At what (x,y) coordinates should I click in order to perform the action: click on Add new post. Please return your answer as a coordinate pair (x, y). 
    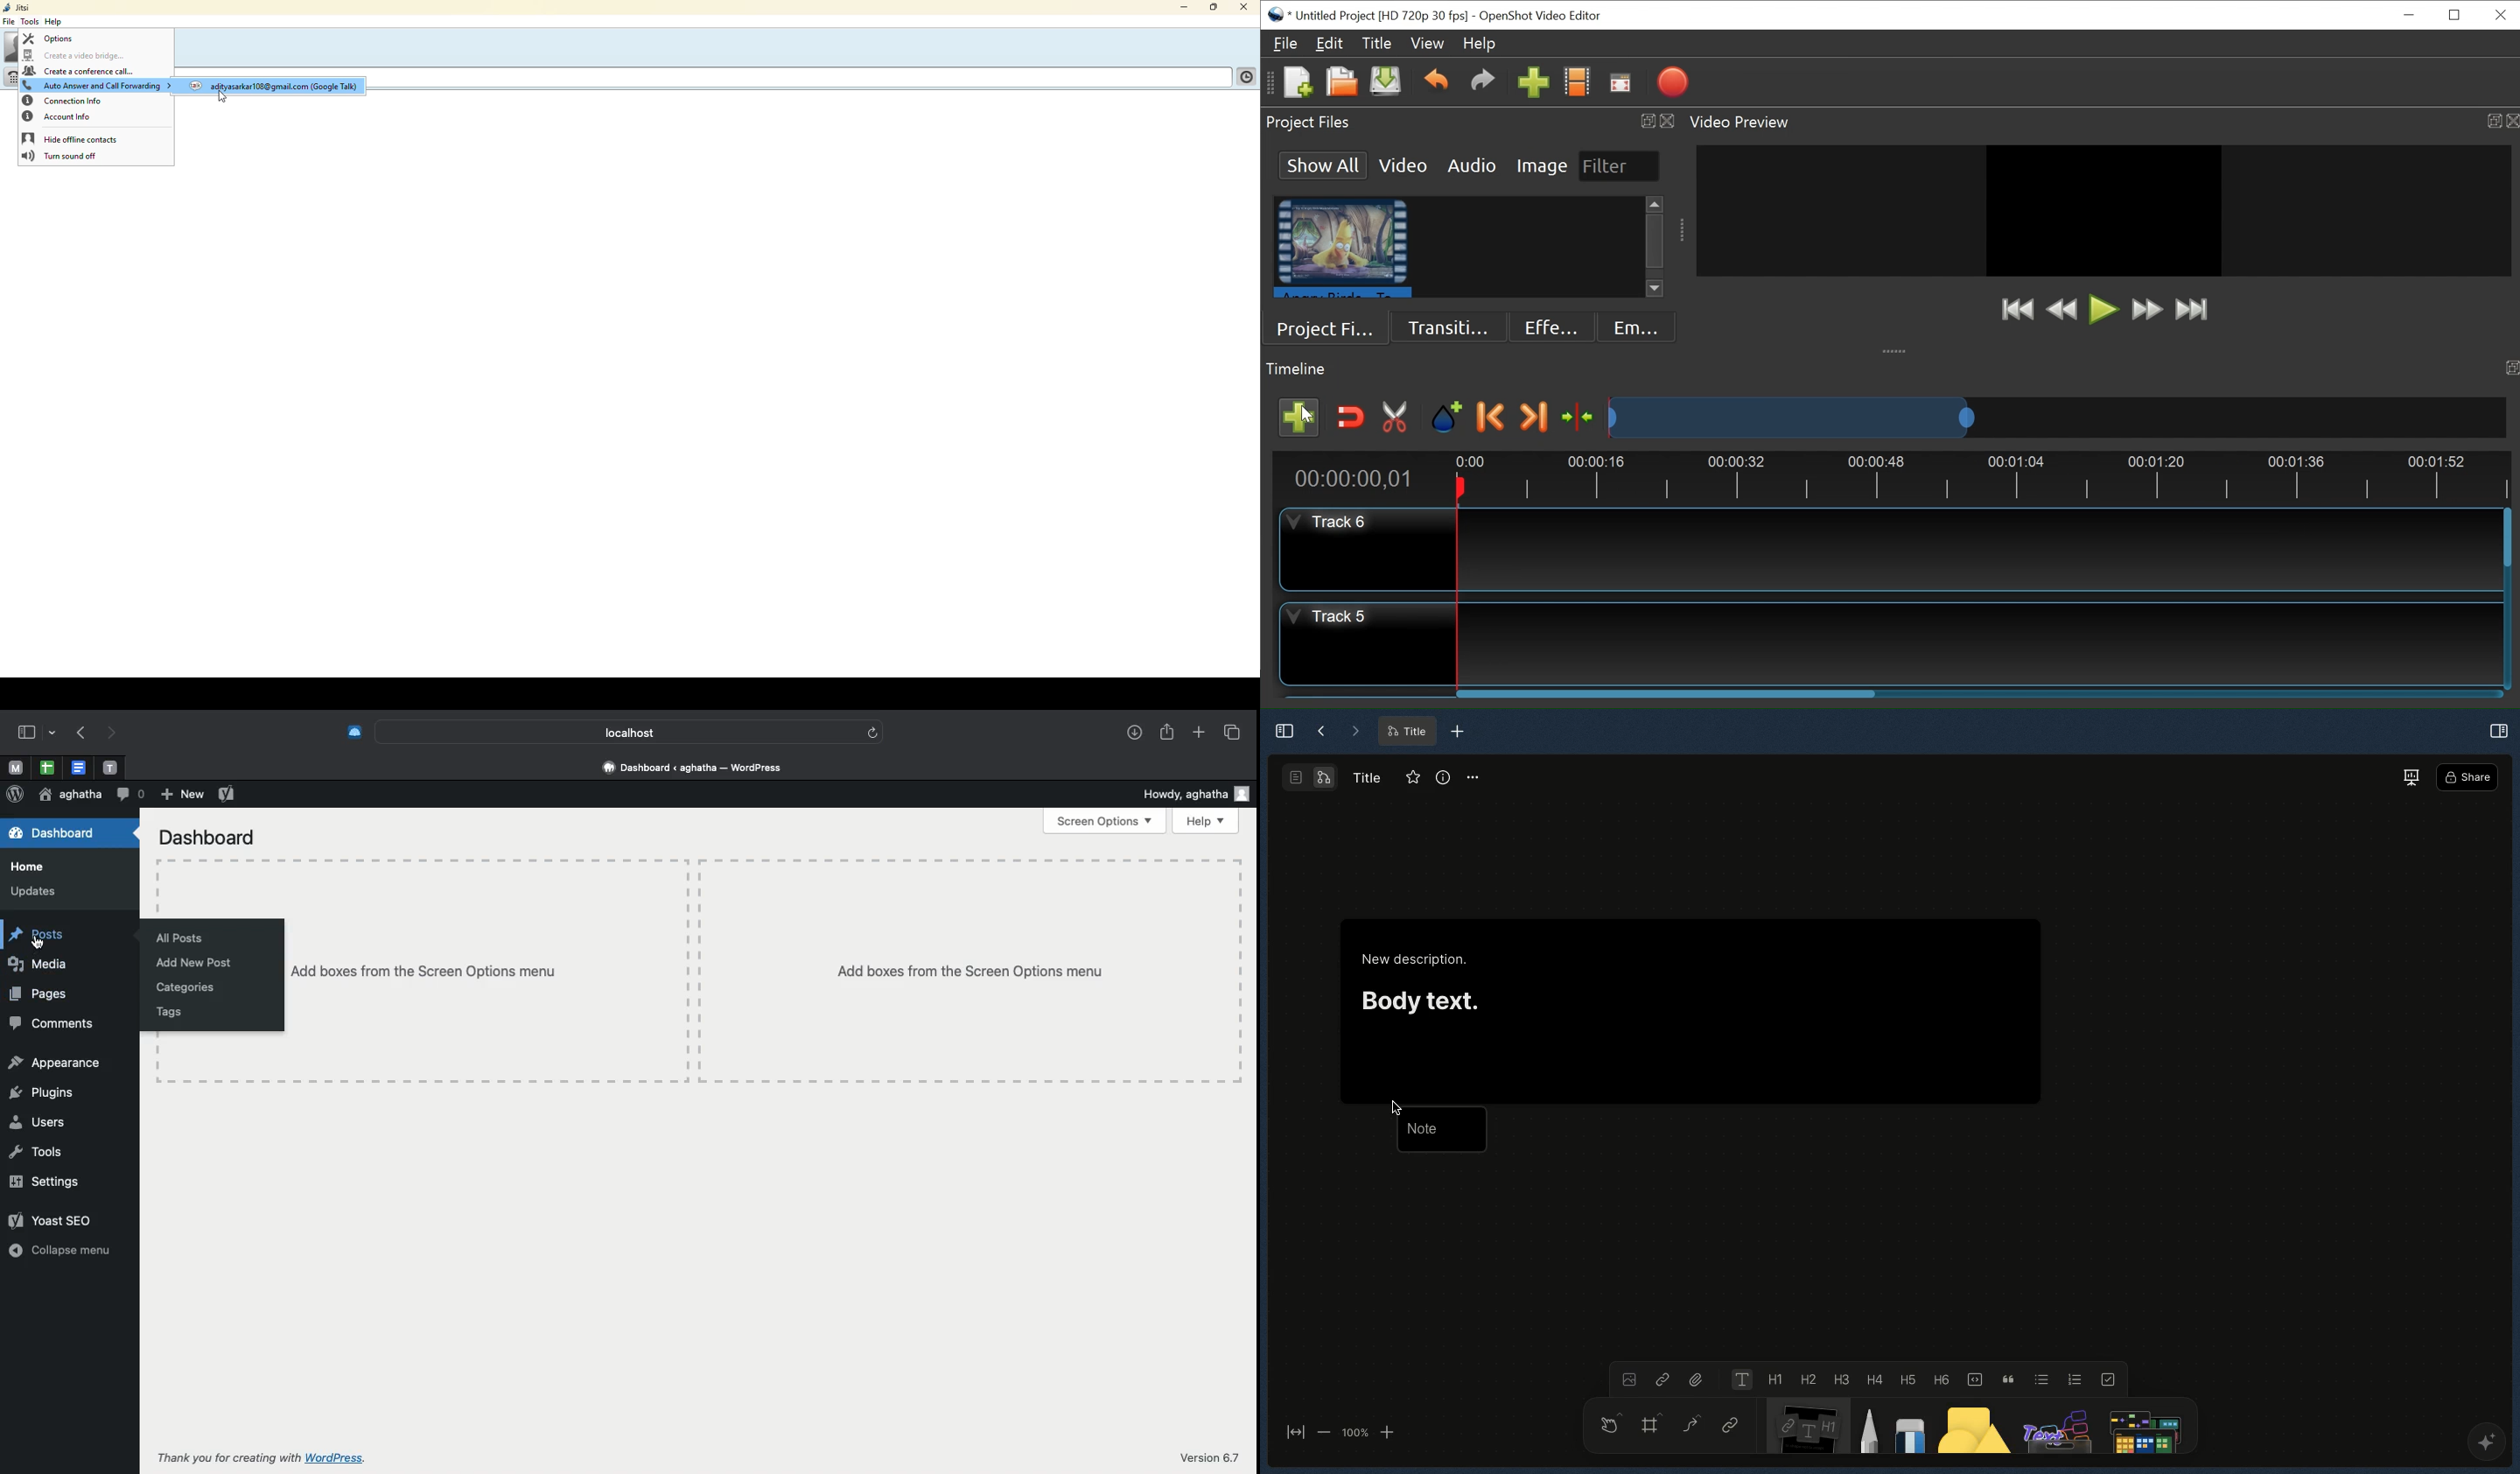
    Looking at the image, I should click on (188, 962).